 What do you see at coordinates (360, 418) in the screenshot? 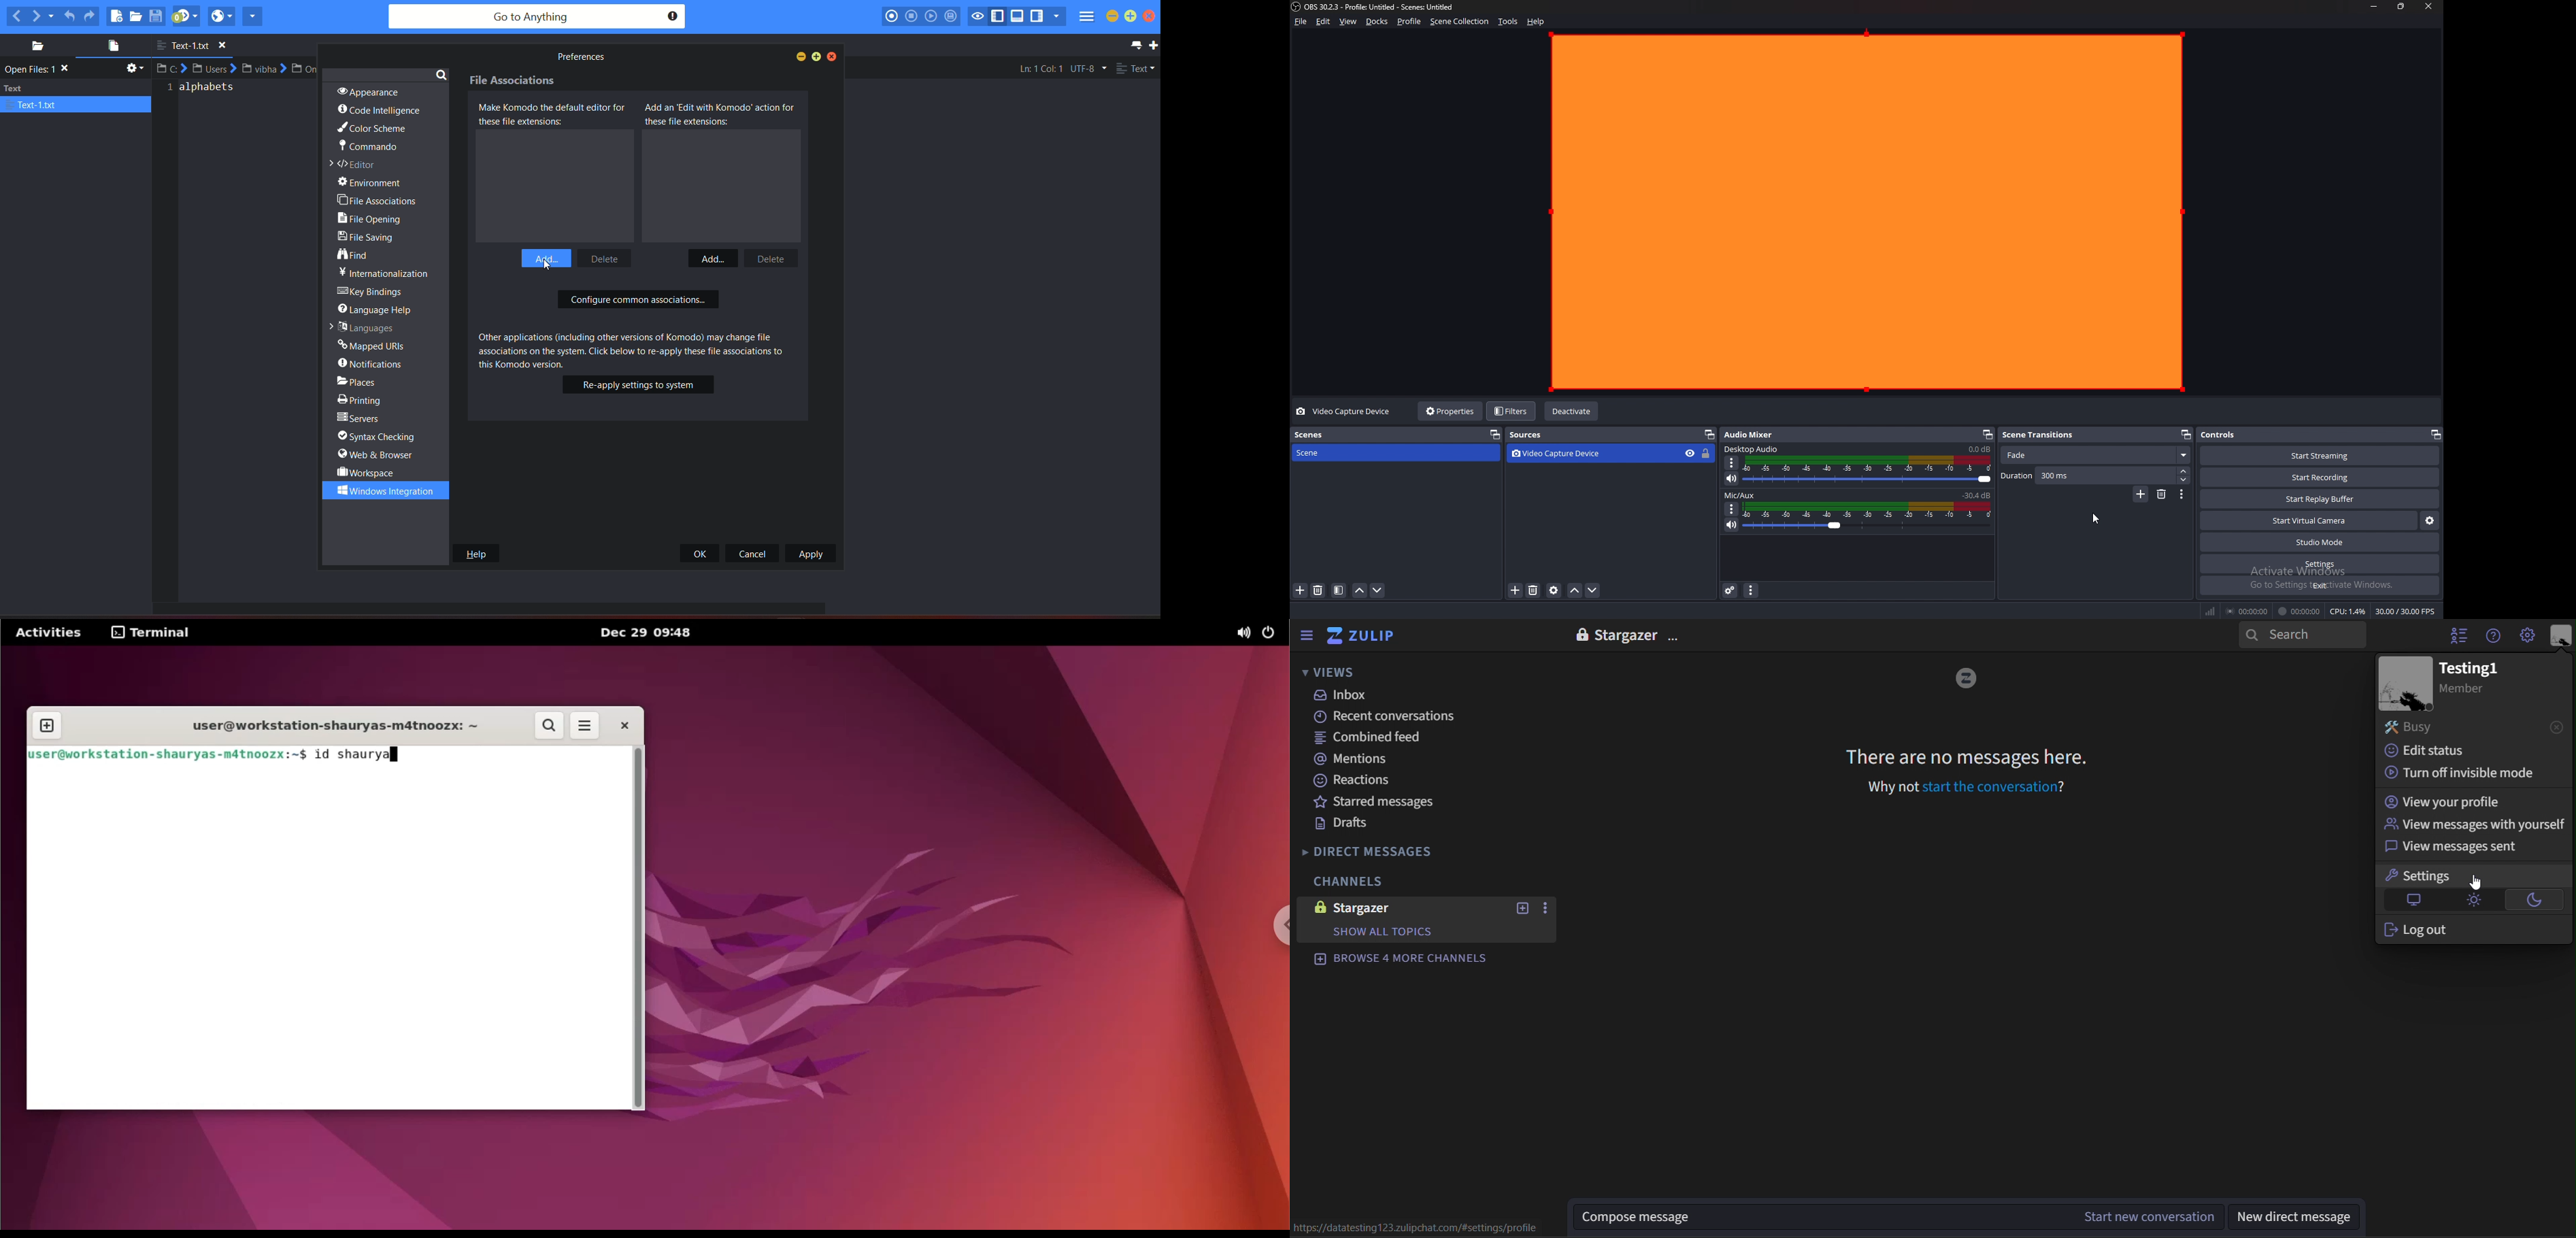
I see `servers` at bounding box center [360, 418].